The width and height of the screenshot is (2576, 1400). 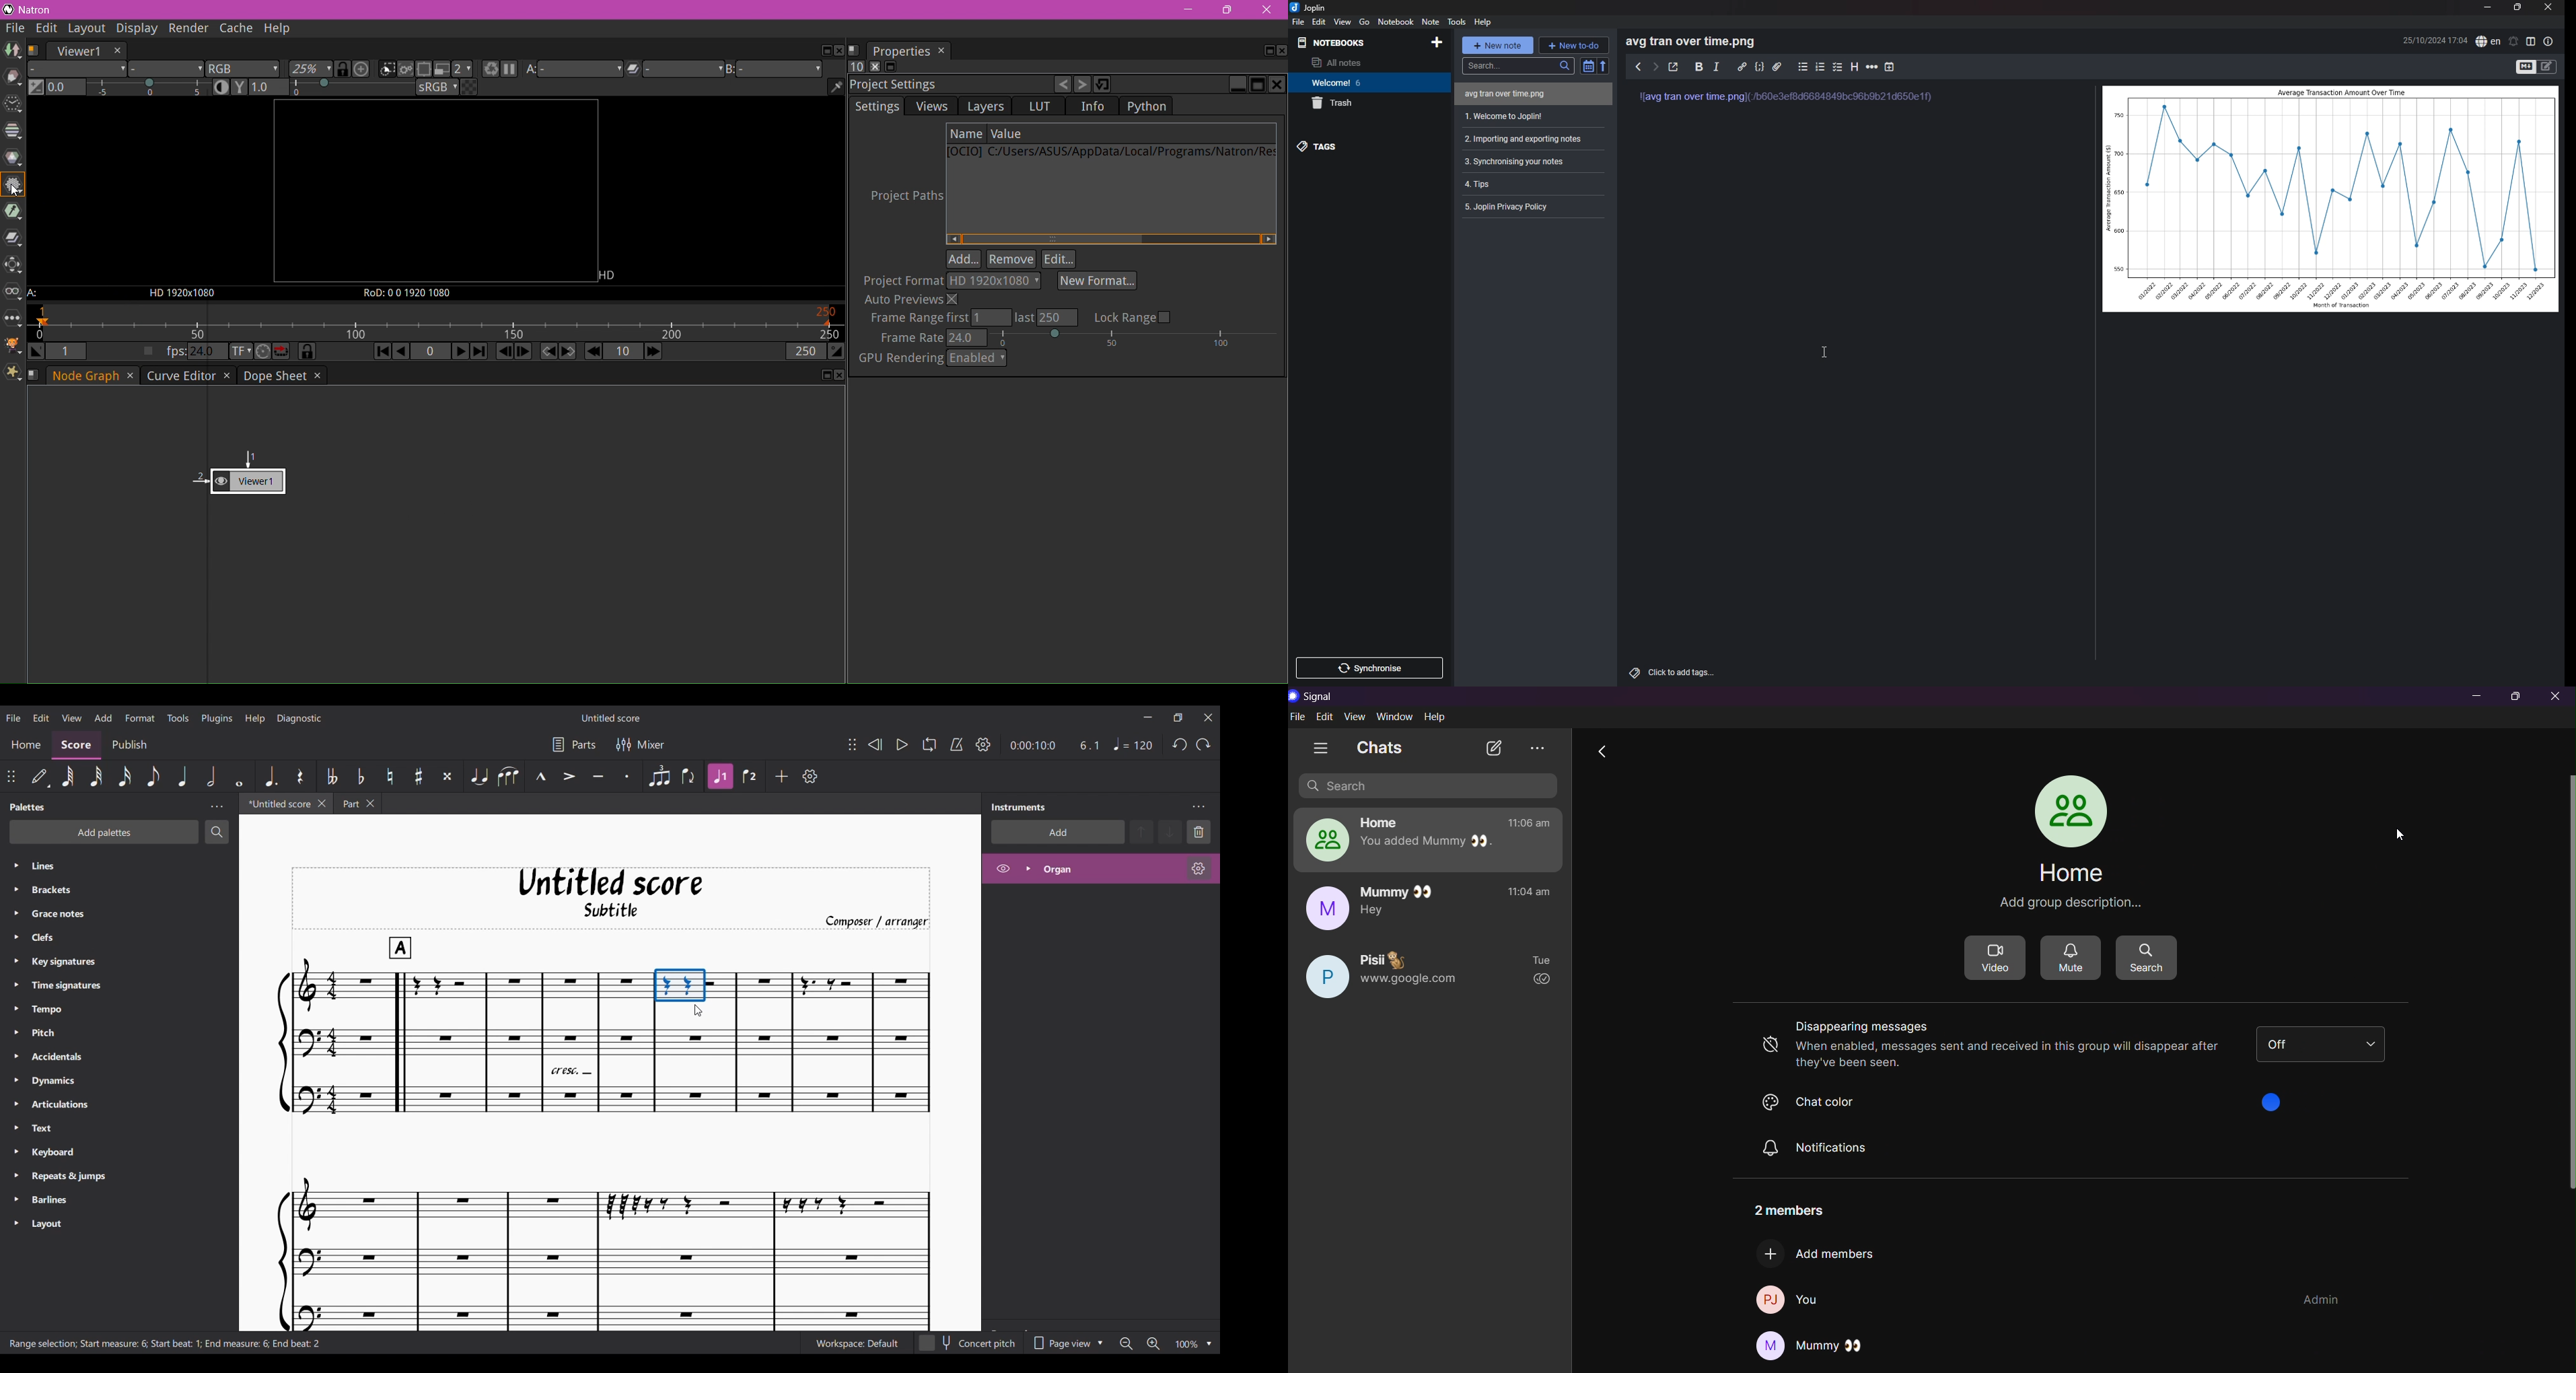 What do you see at coordinates (540, 777) in the screenshot?
I see `Marcato` at bounding box center [540, 777].